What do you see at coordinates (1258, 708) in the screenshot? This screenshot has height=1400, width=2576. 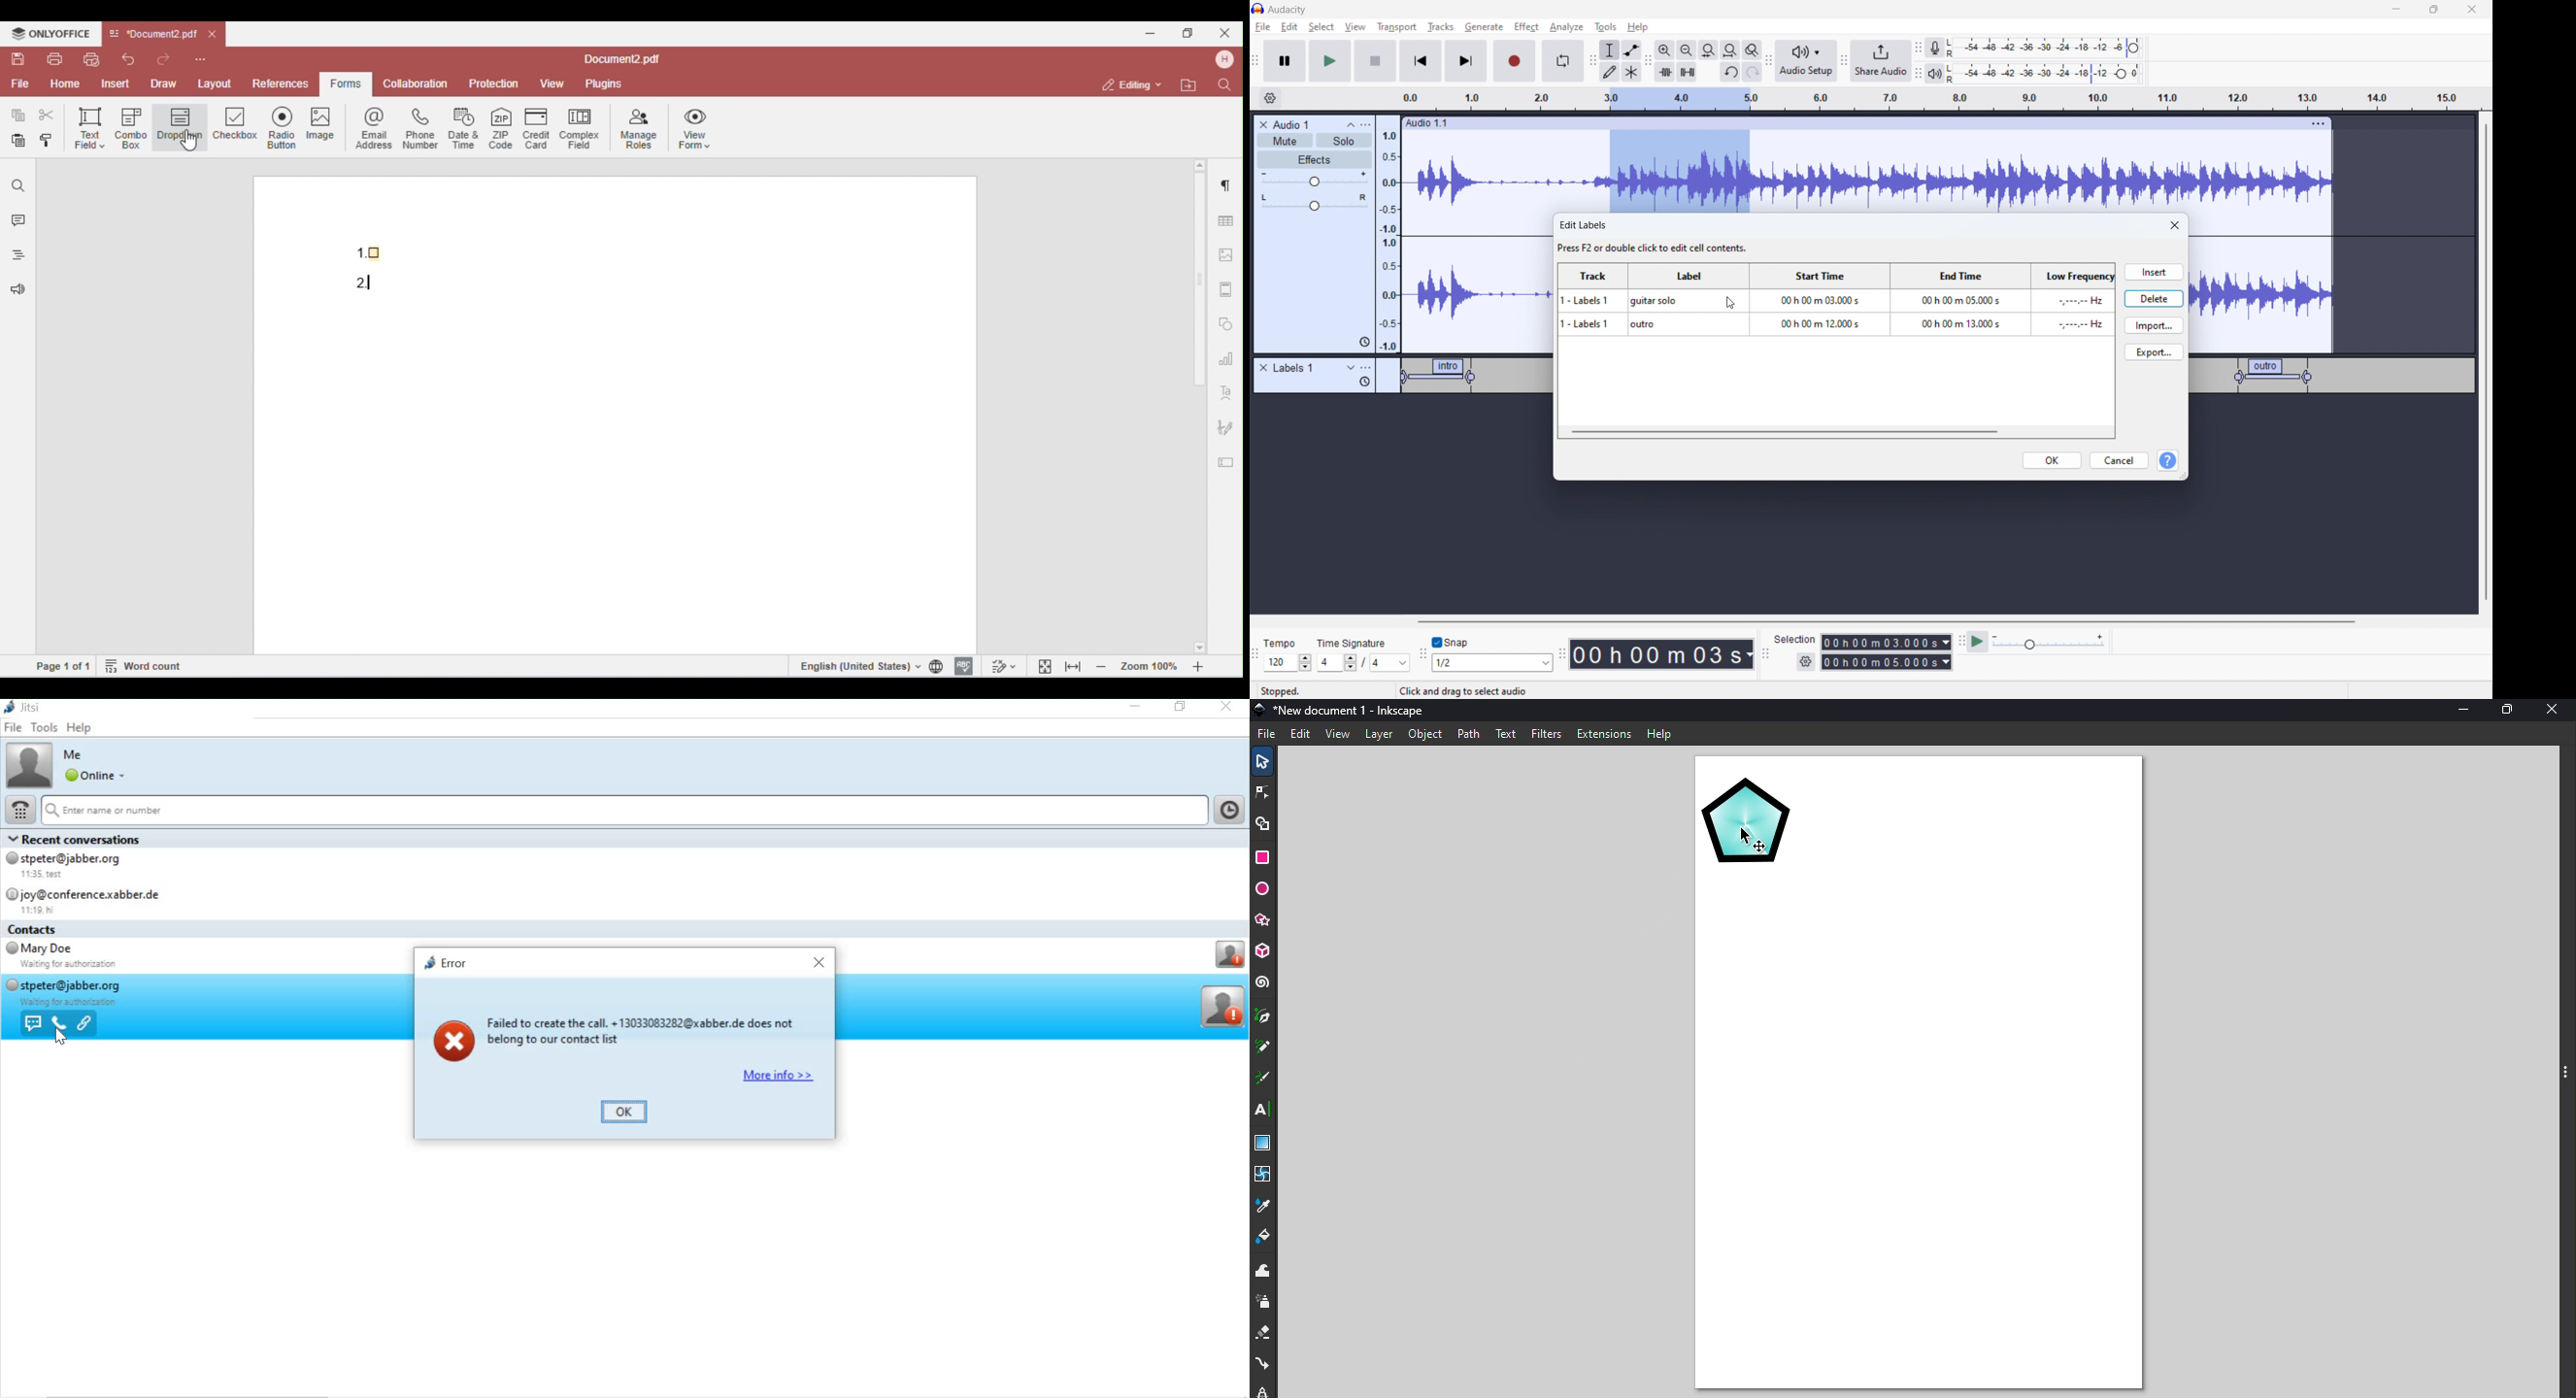 I see `App logo` at bounding box center [1258, 708].